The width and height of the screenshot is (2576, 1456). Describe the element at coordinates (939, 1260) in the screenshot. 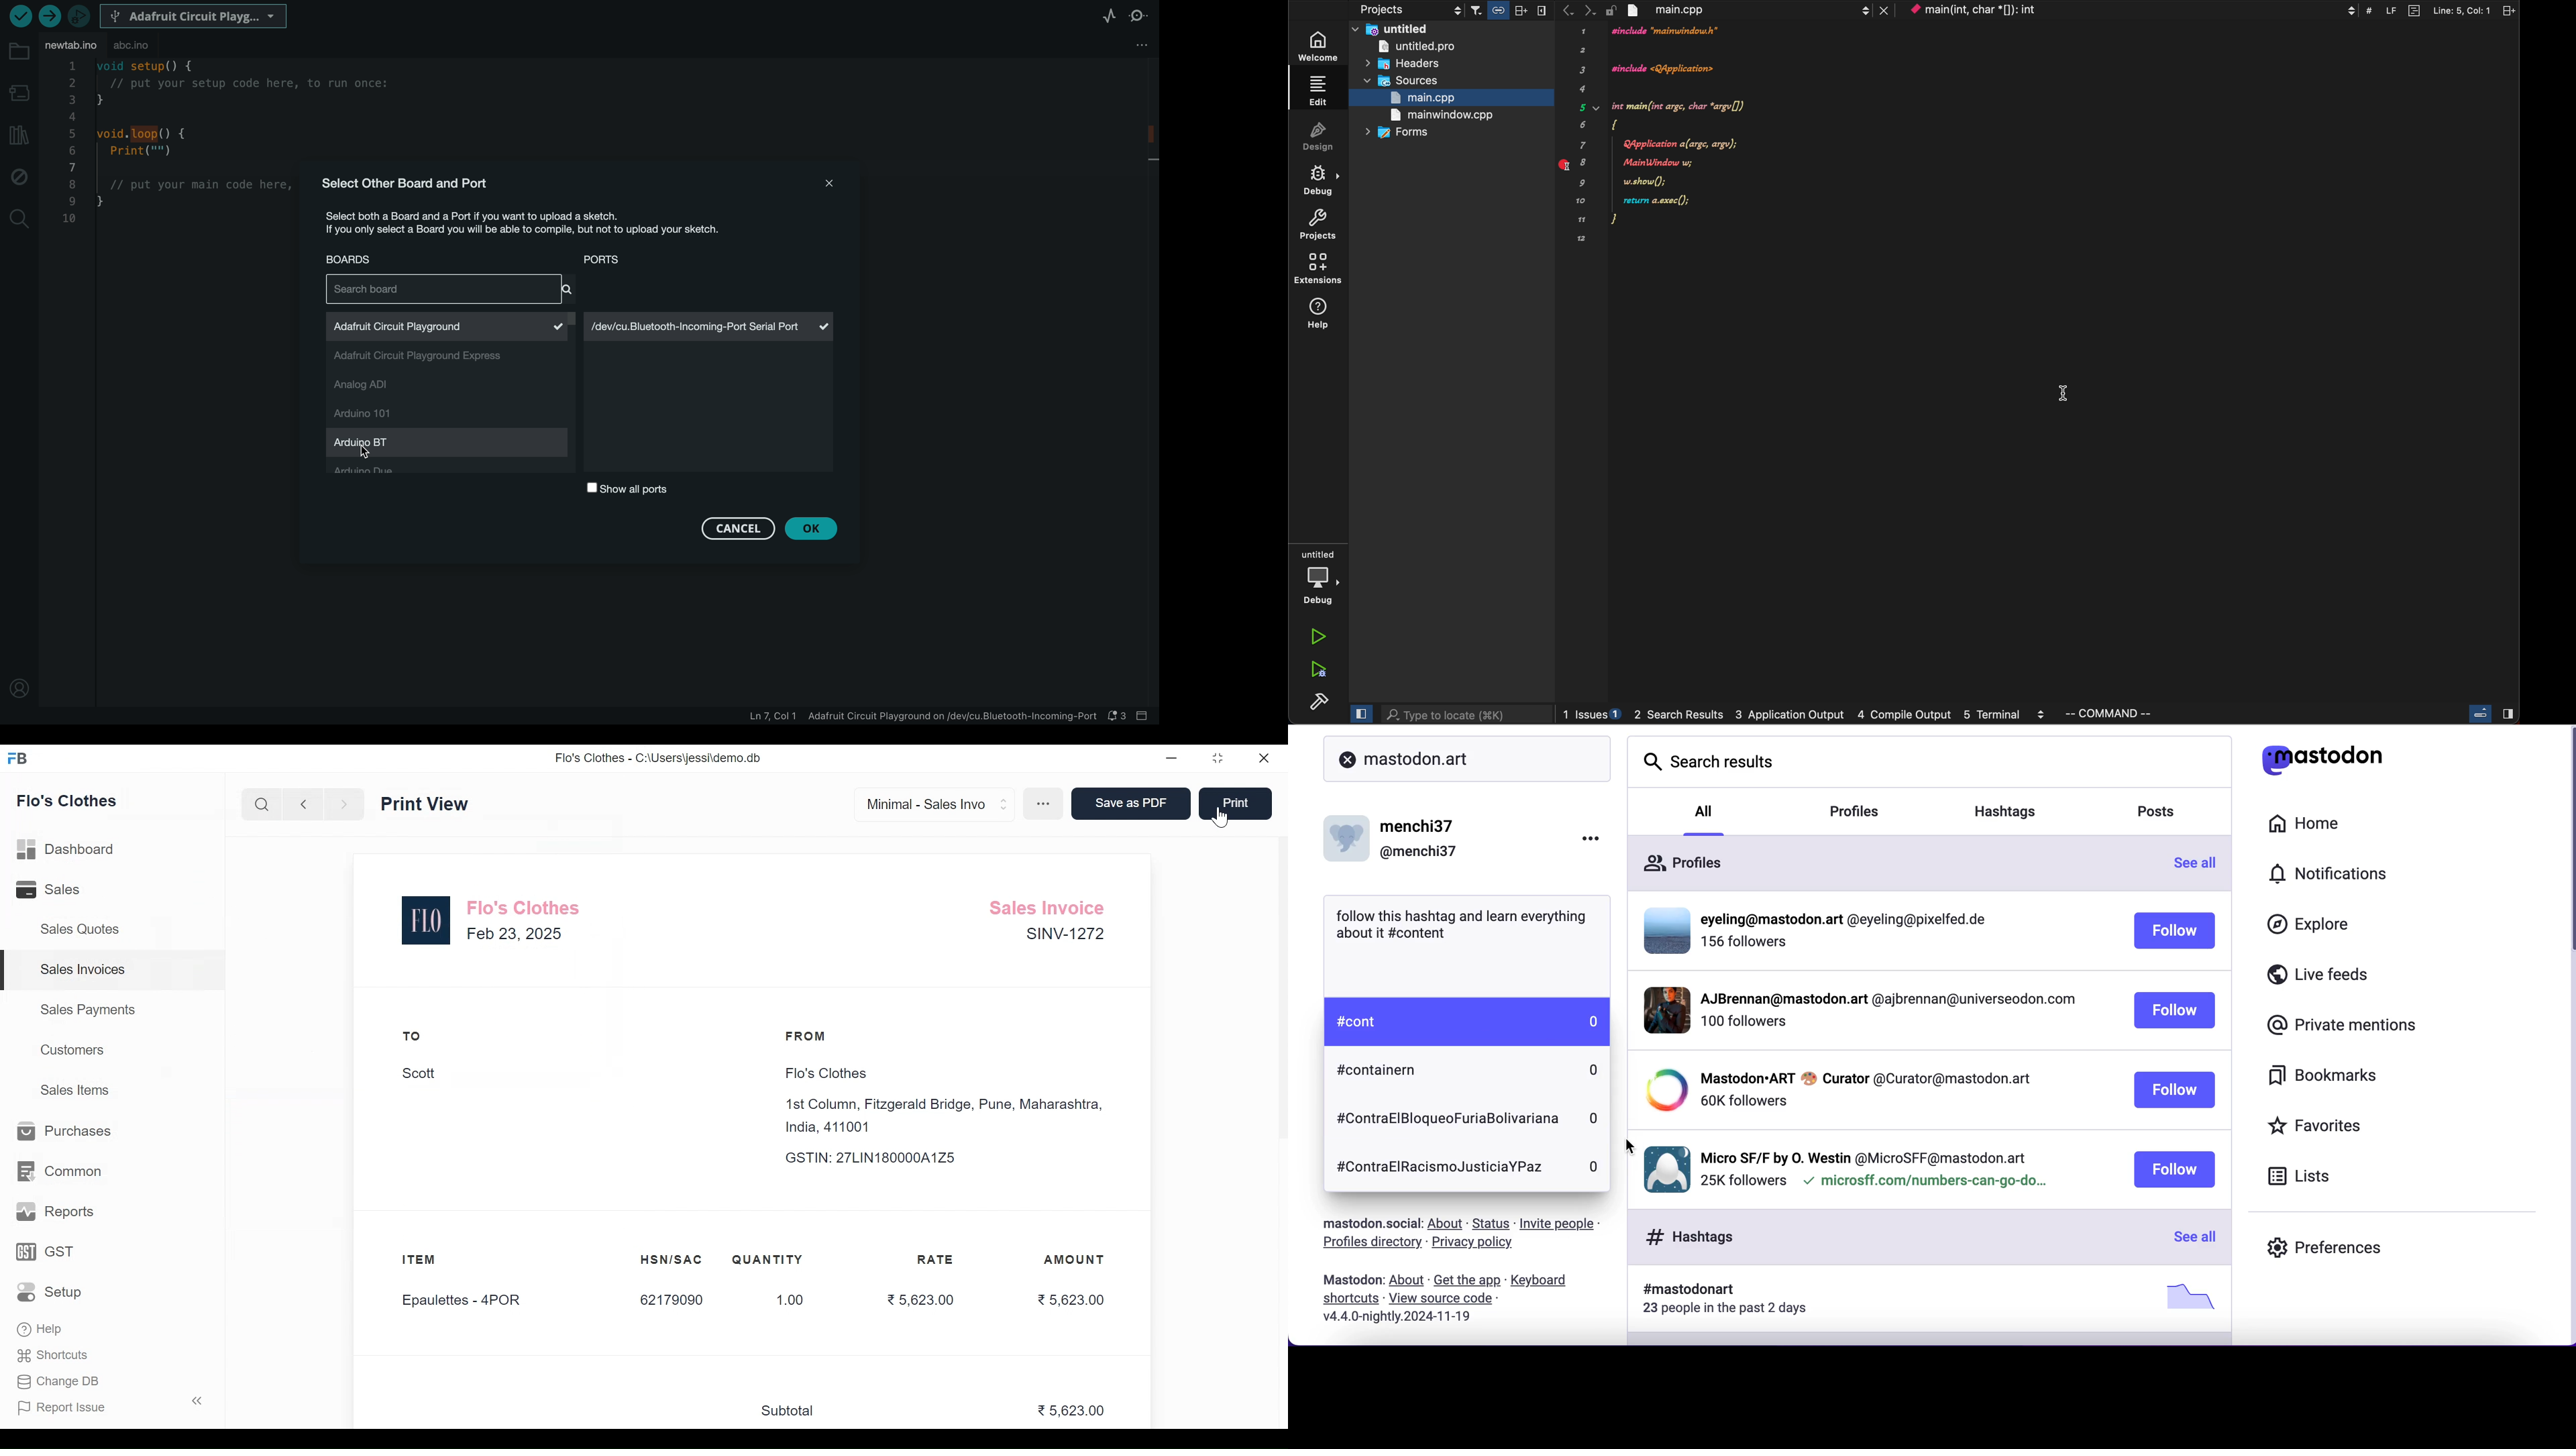

I see `RATE` at that location.